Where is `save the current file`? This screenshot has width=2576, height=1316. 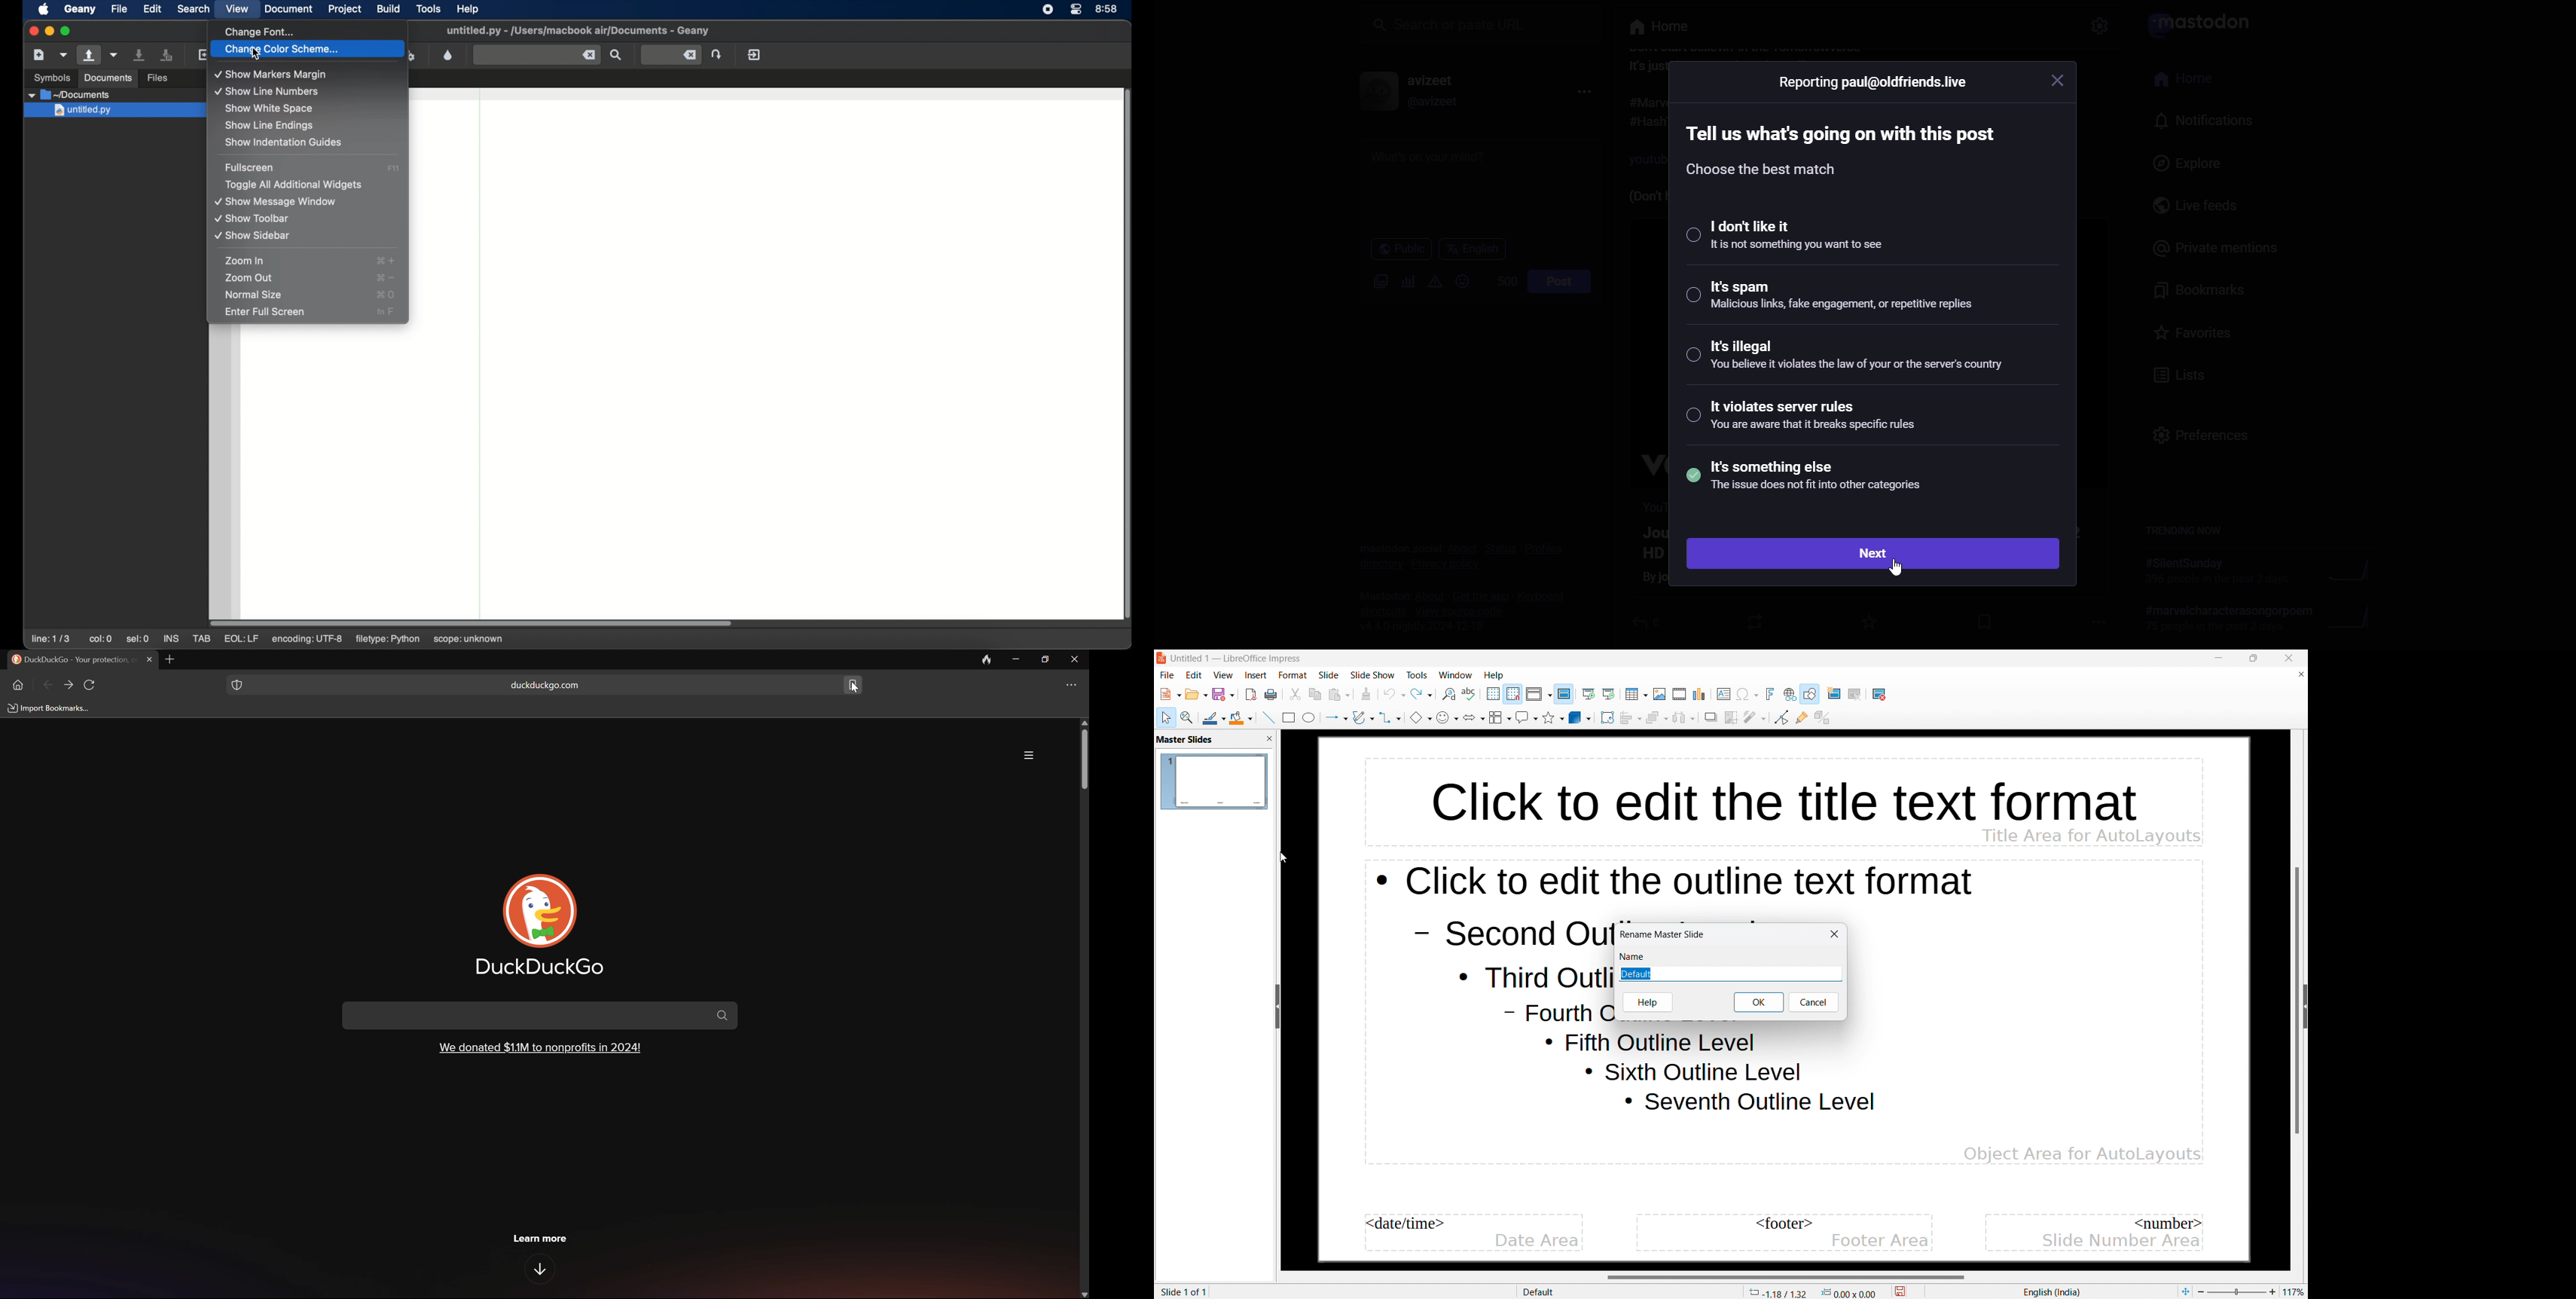
save the current file is located at coordinates (140, 55).